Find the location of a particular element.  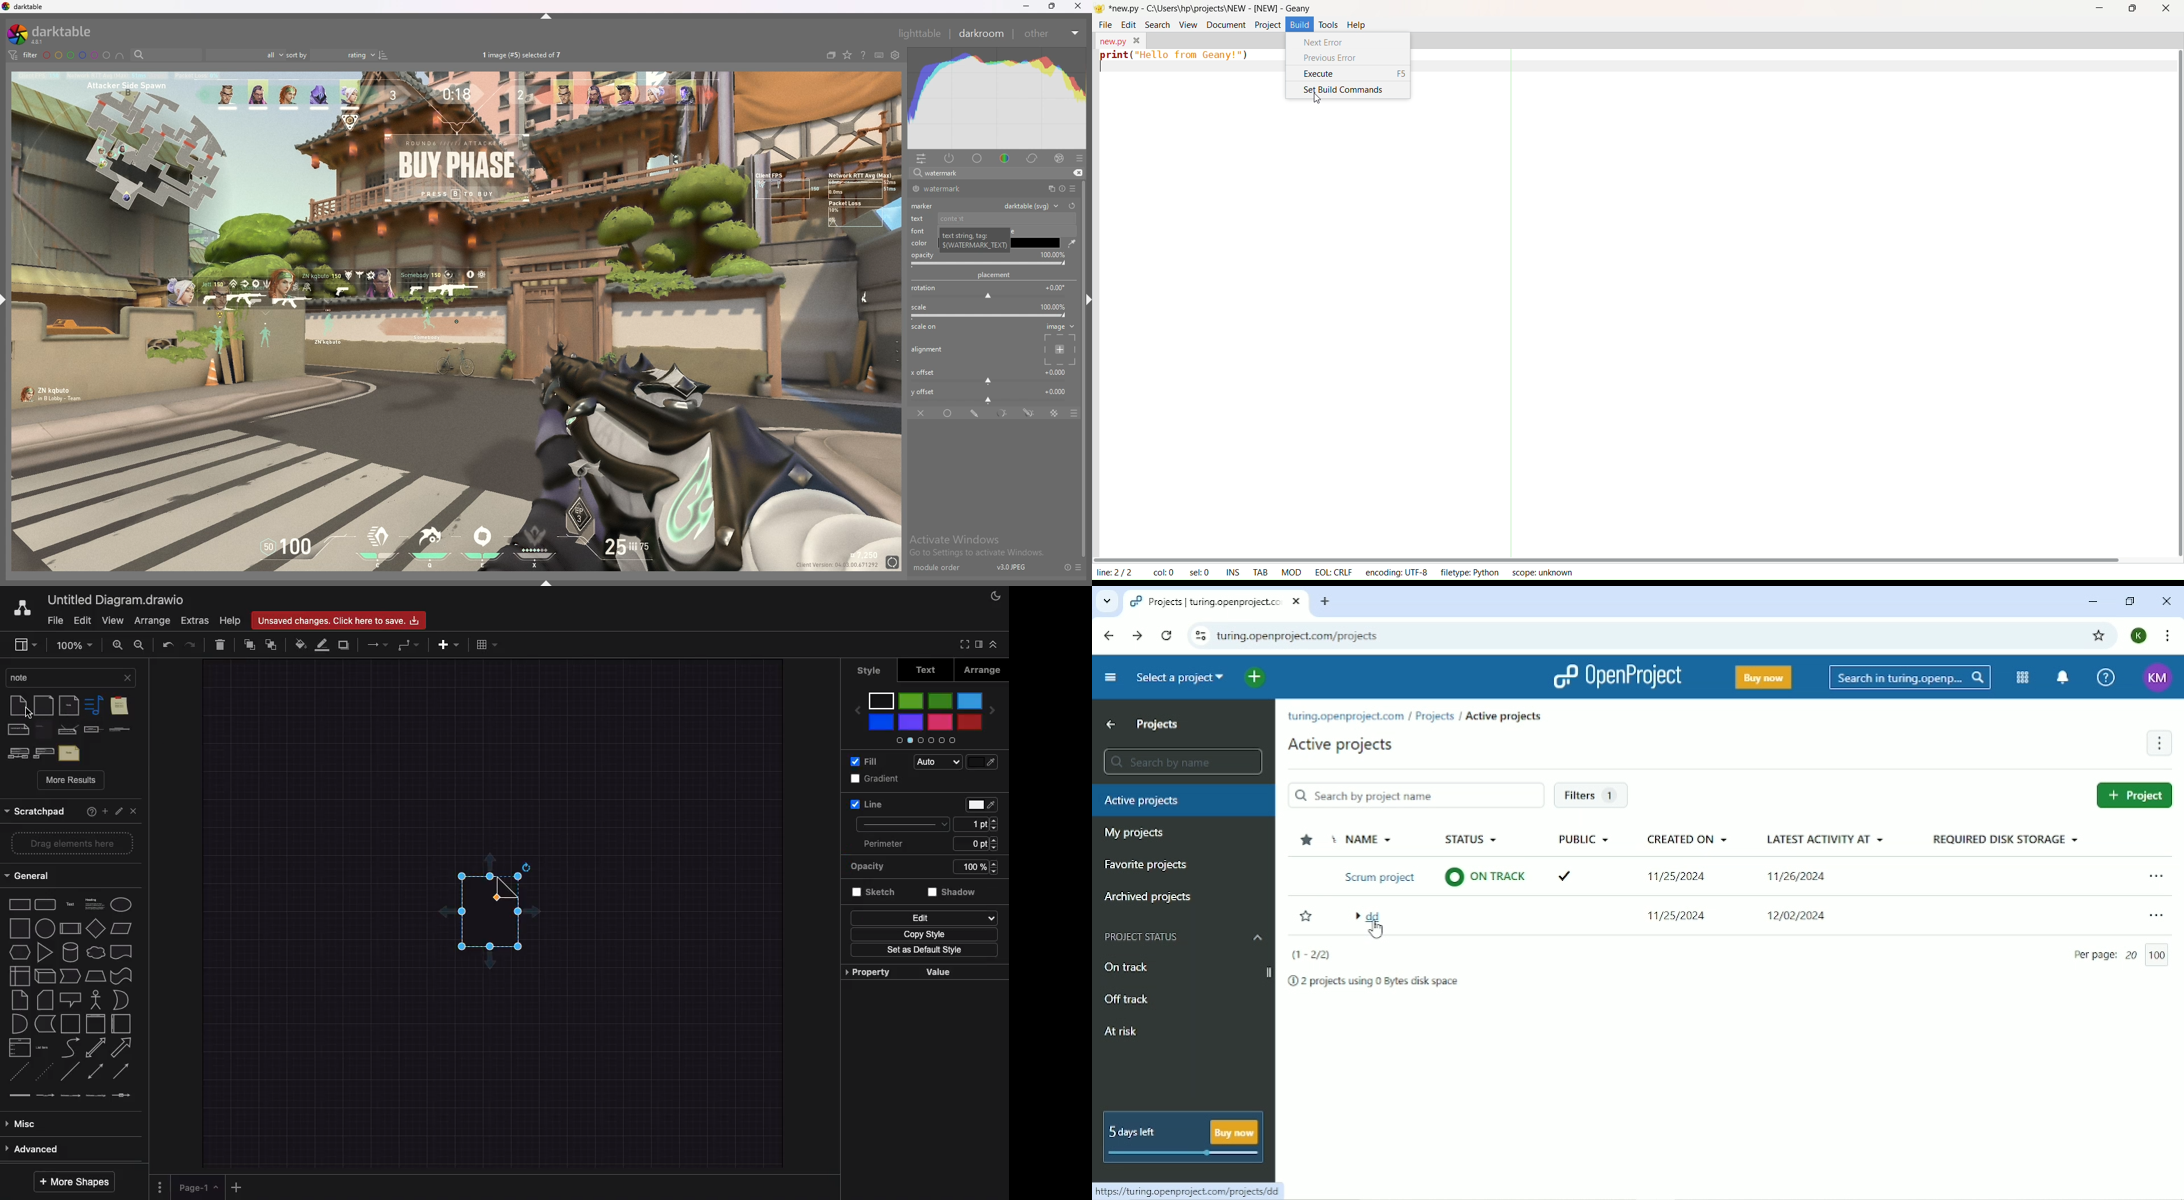

notification is located at coordinates (2064, 678).